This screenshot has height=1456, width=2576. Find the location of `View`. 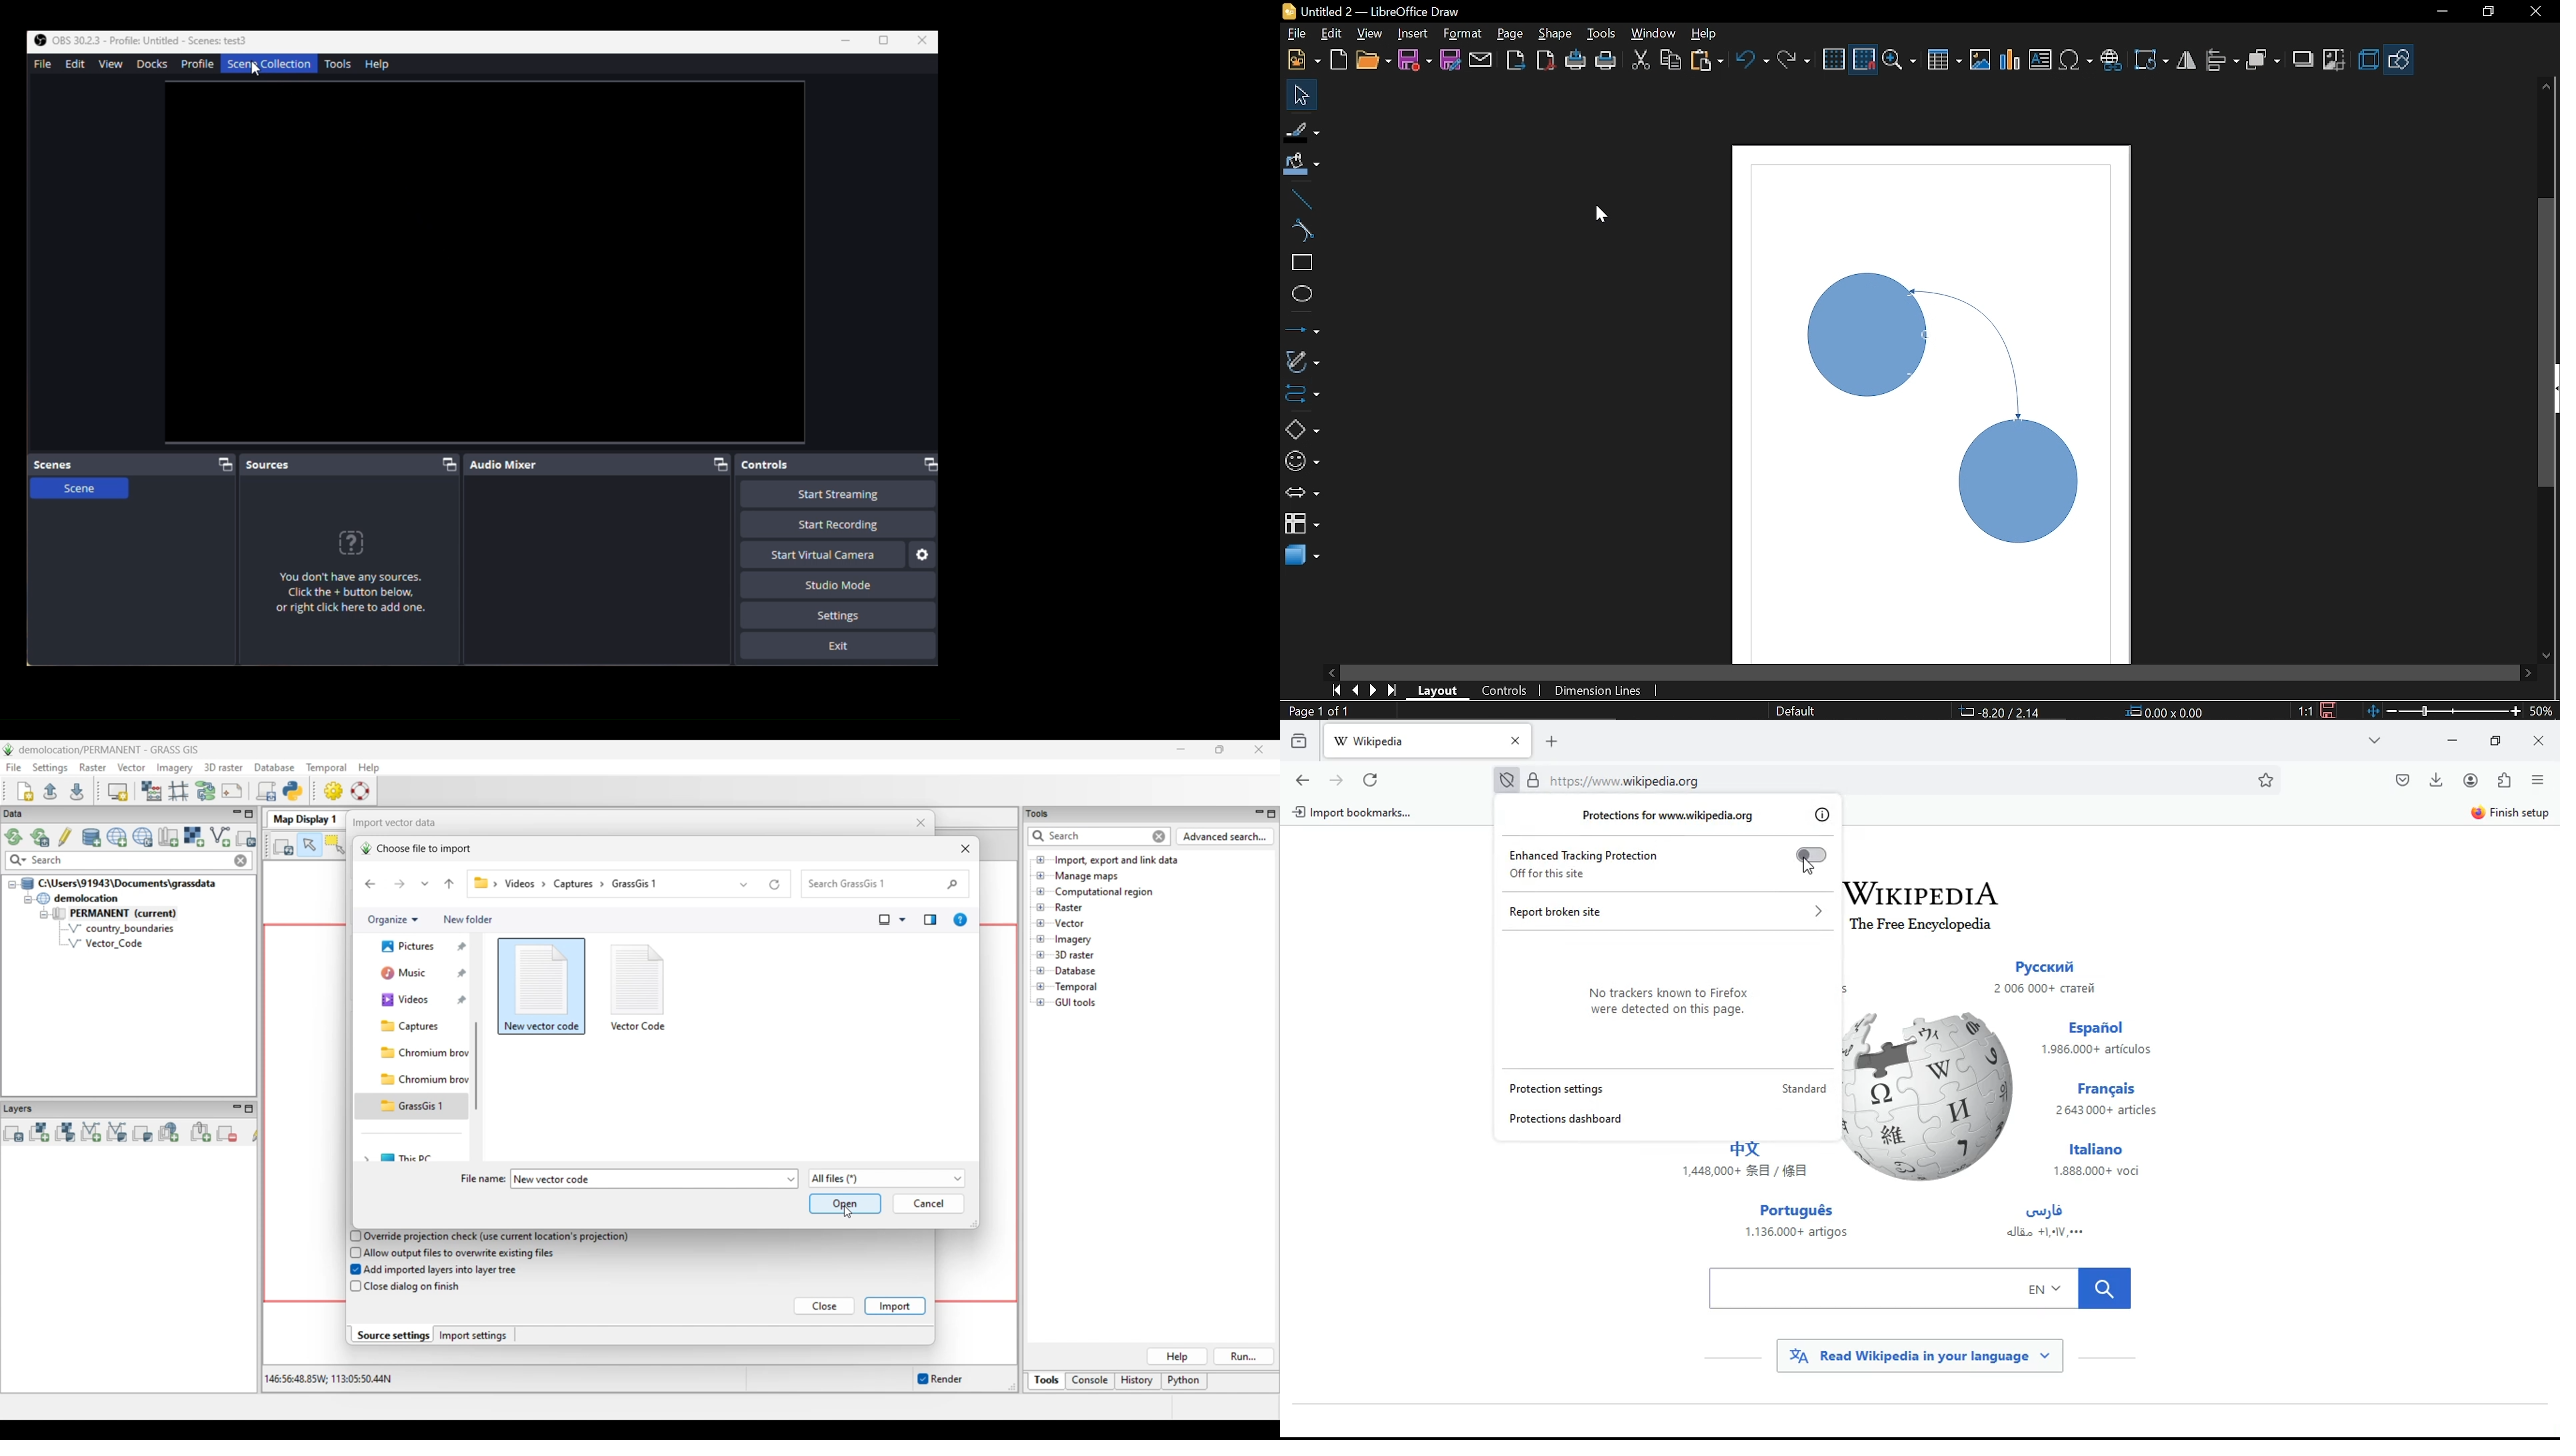

View is located at coordinates (113, 65).